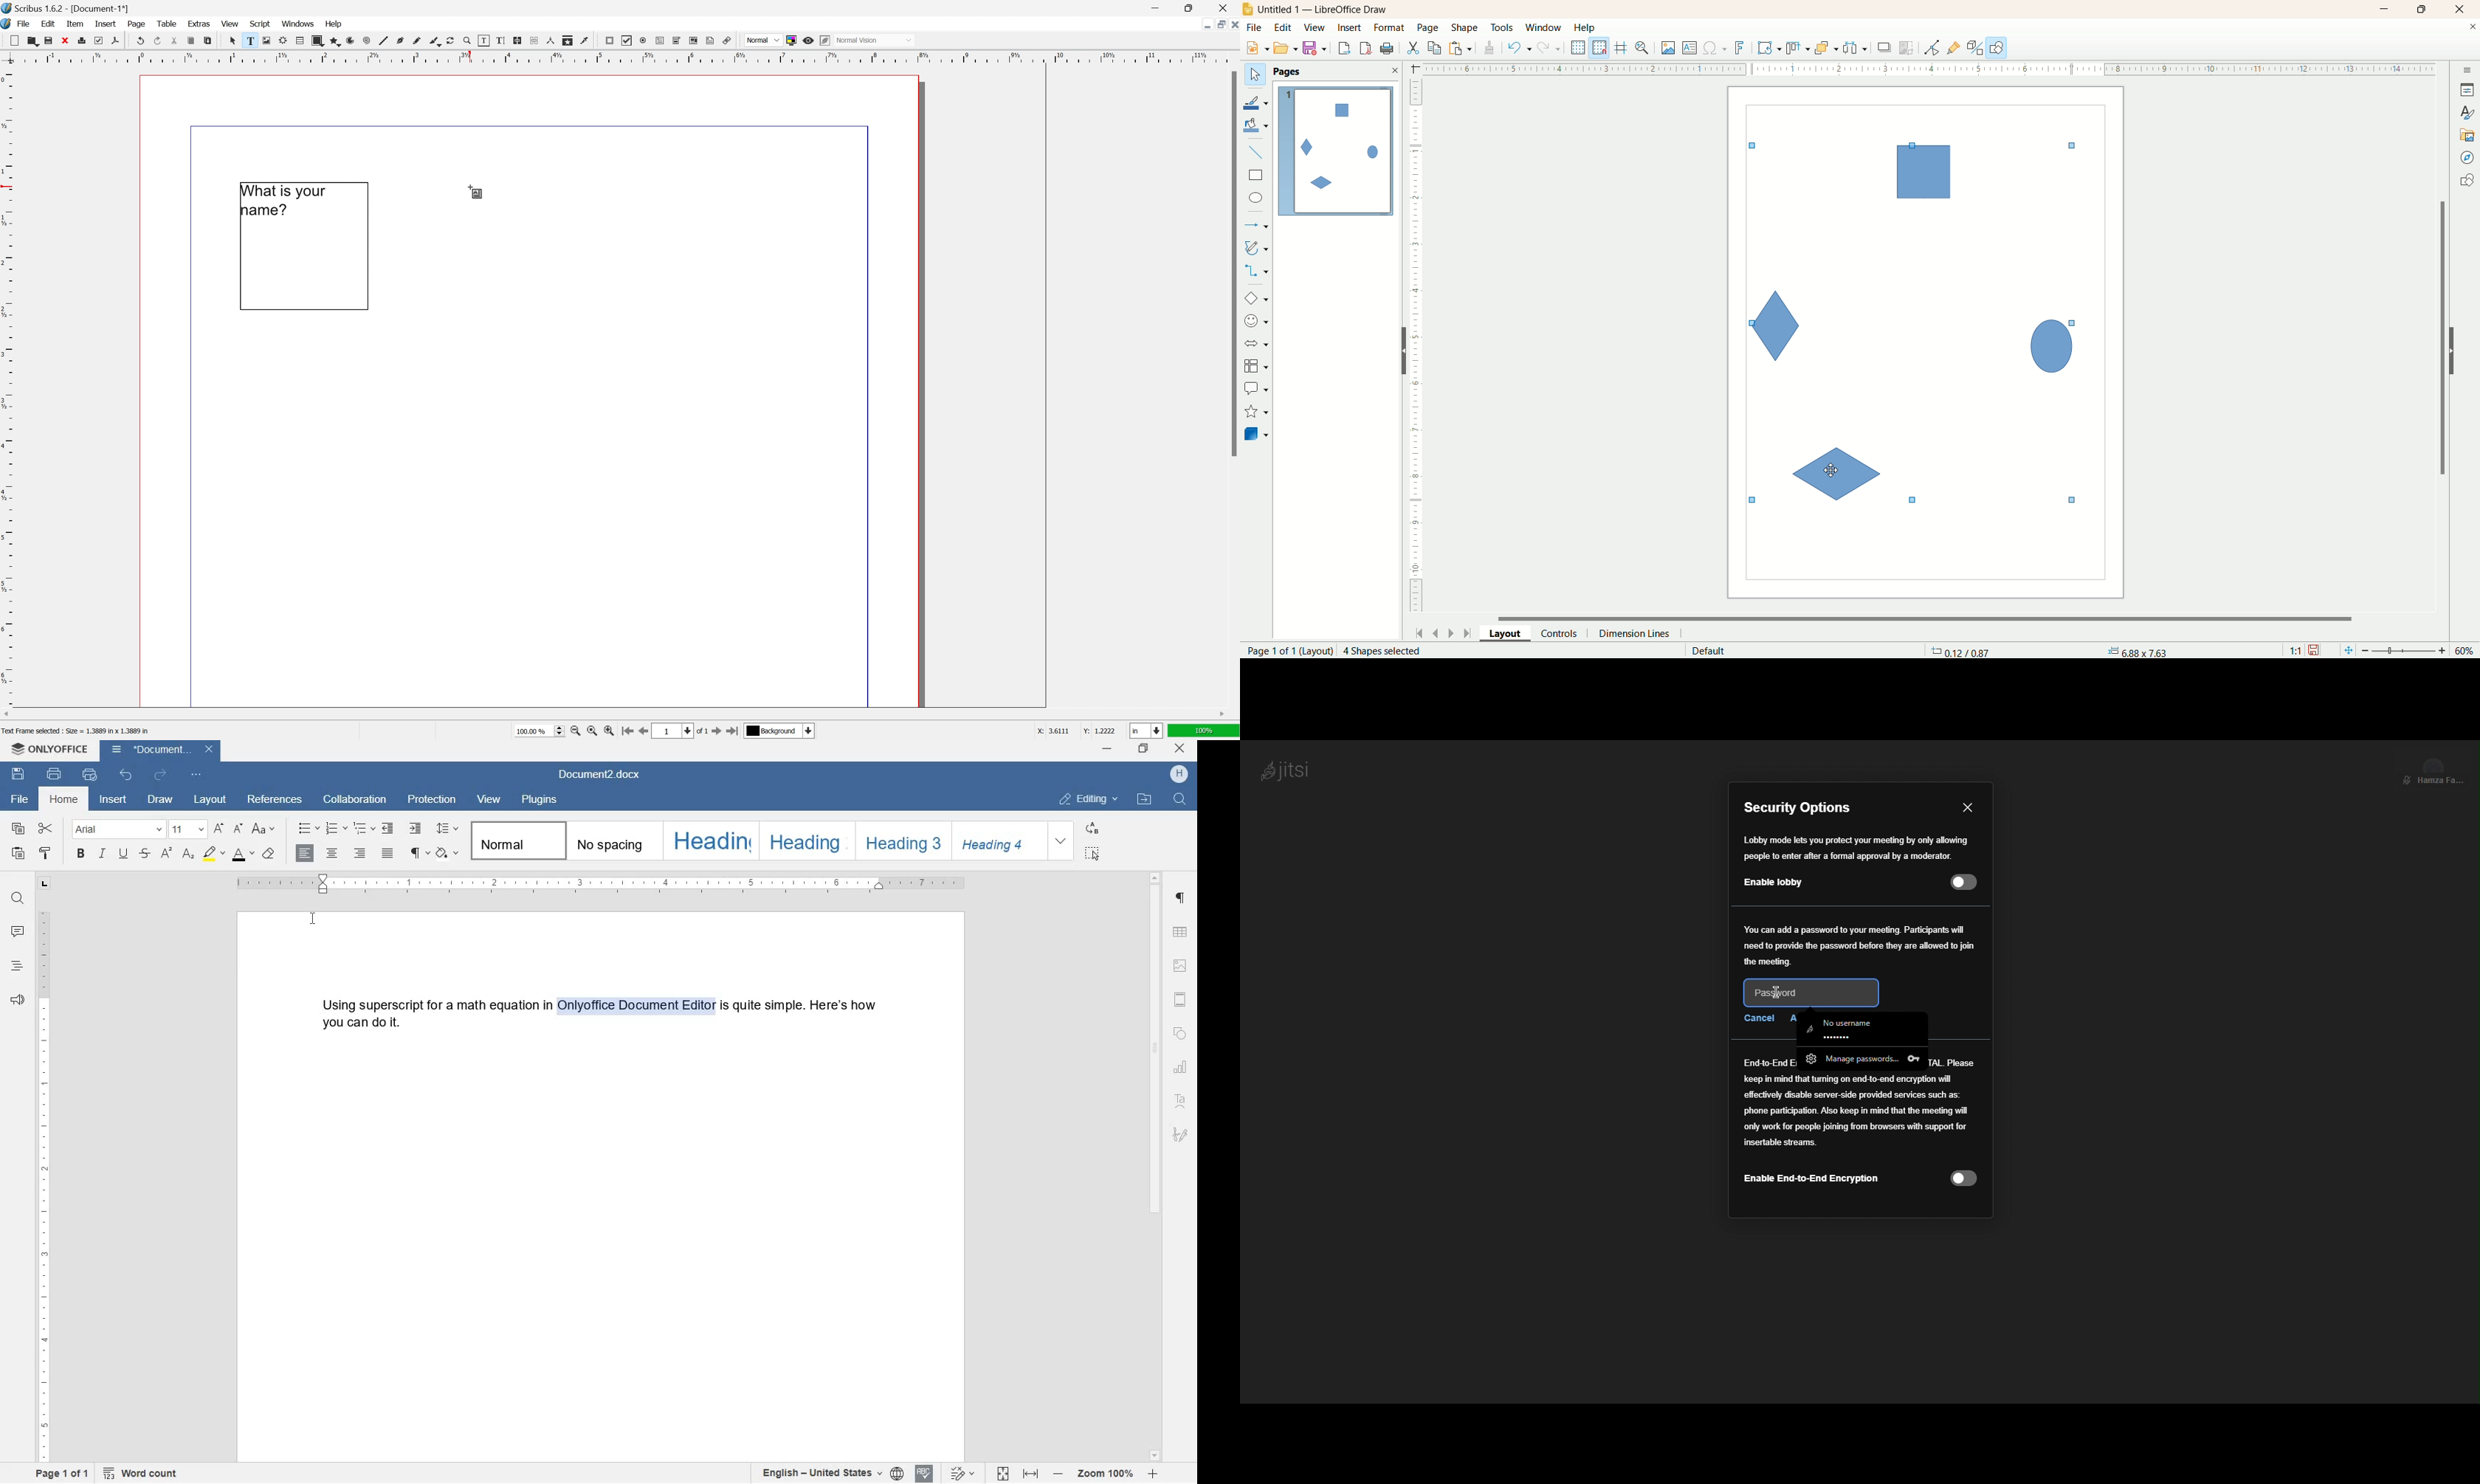  I want to click on hide, so click(1398, 354).